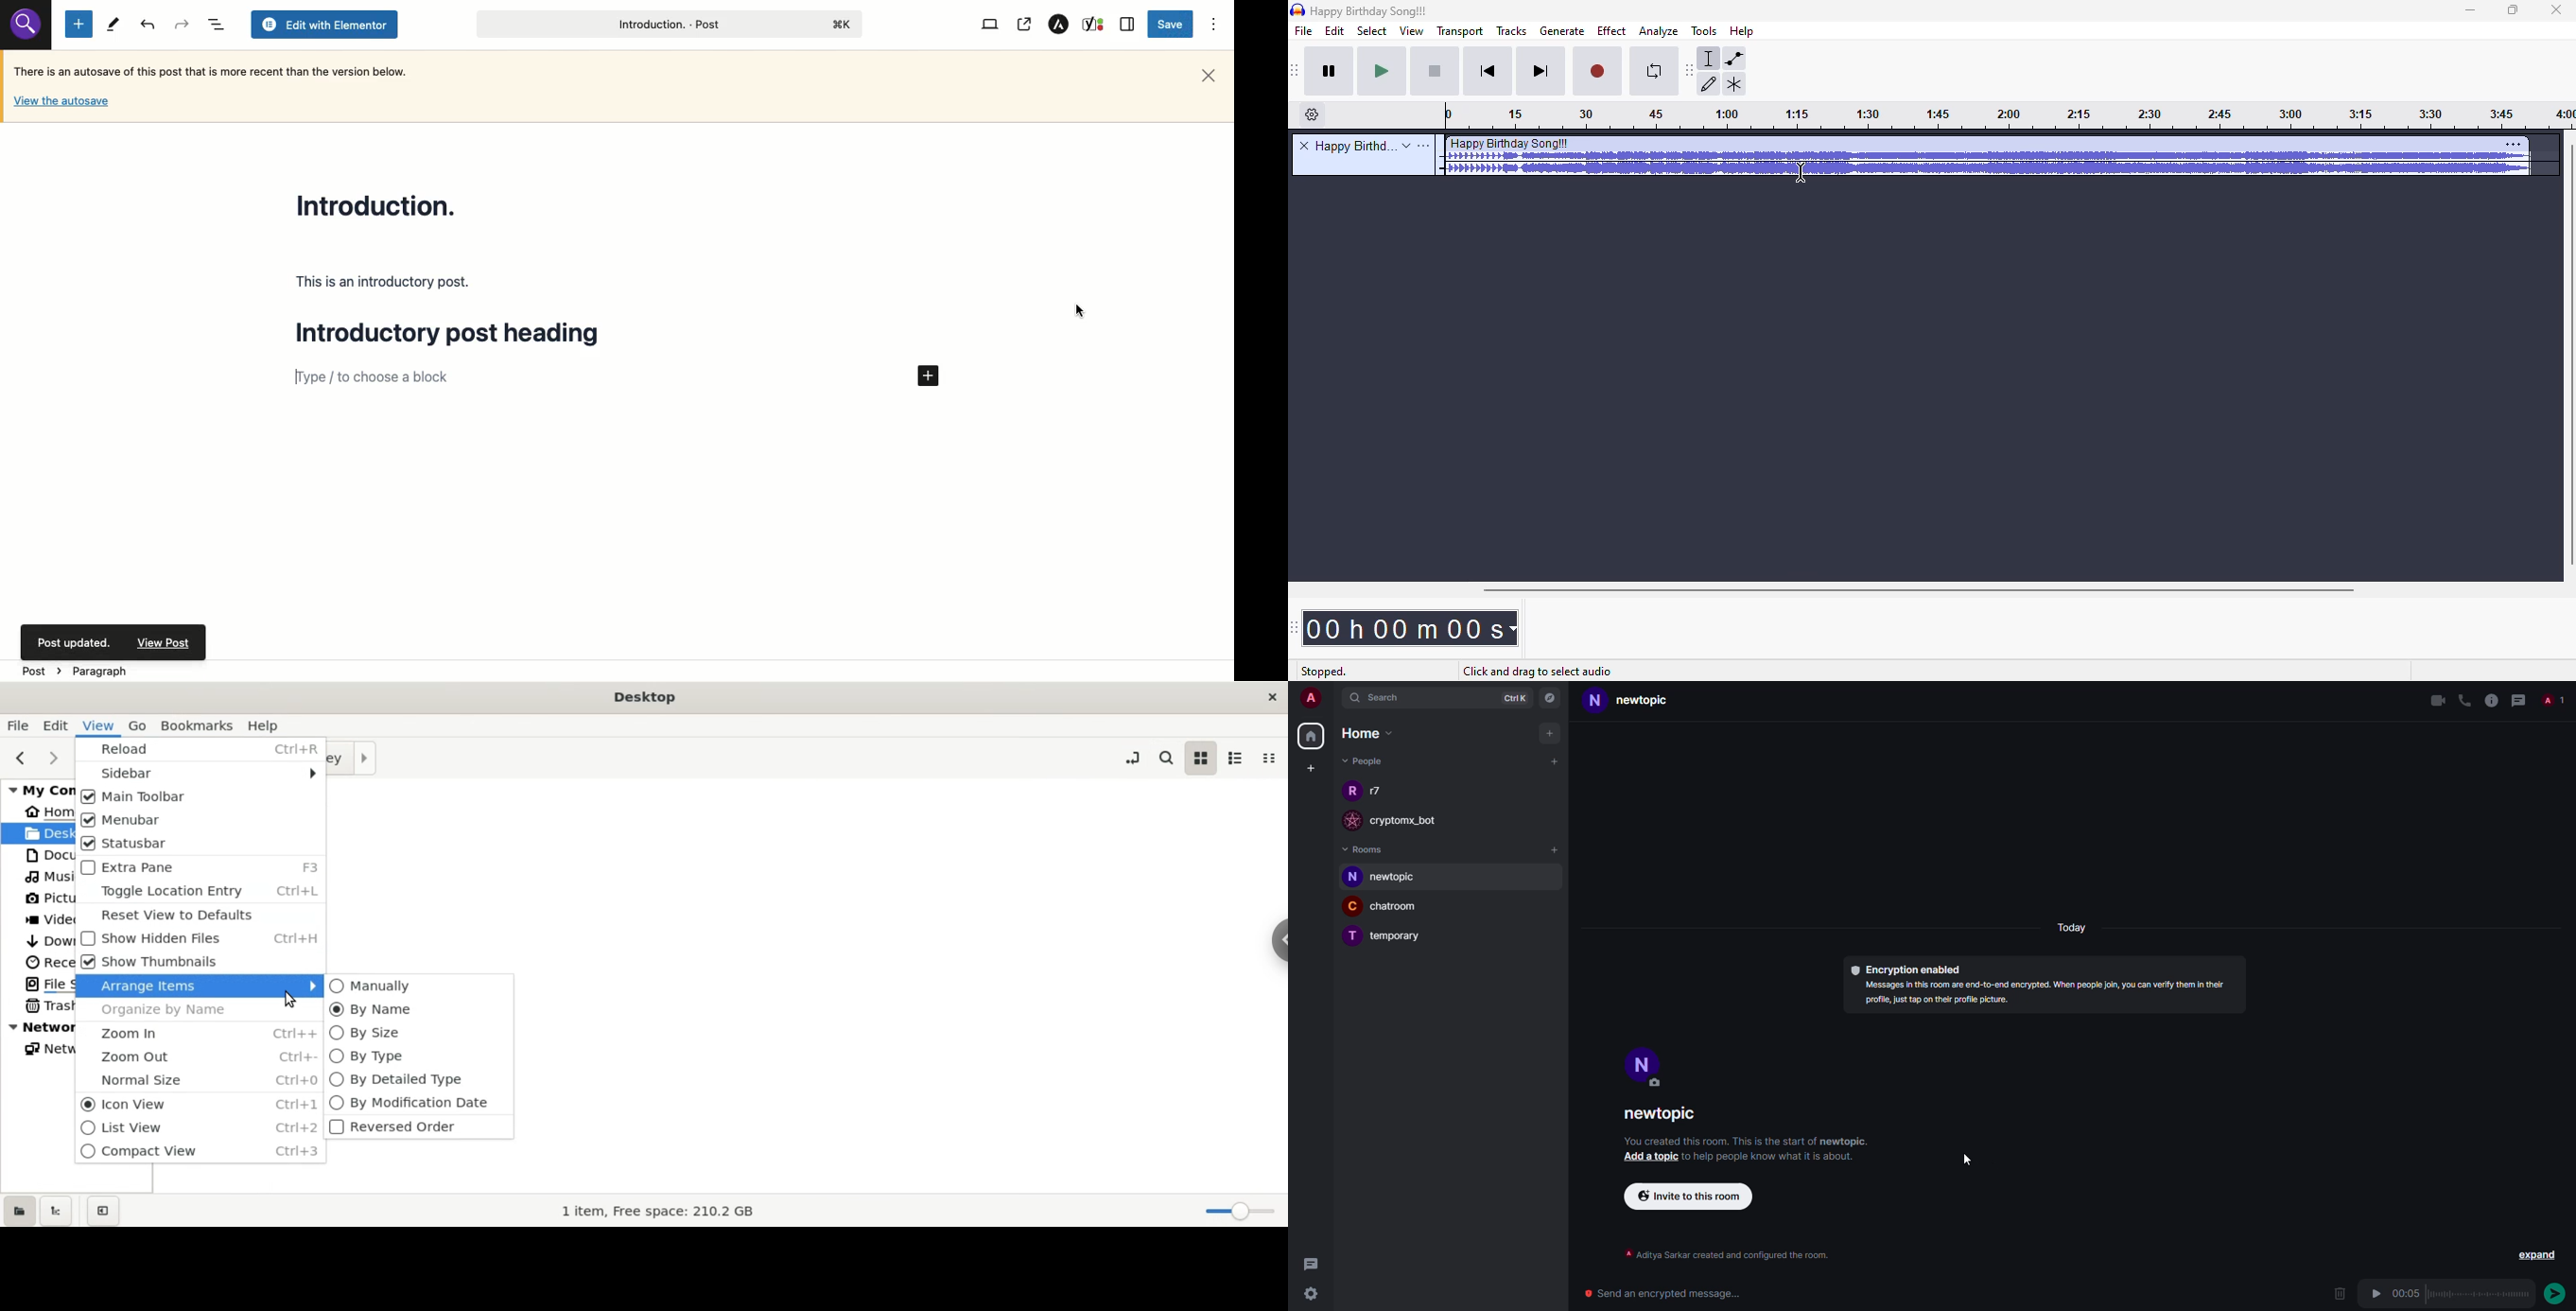  I want to click on home, so click(1308, 738).